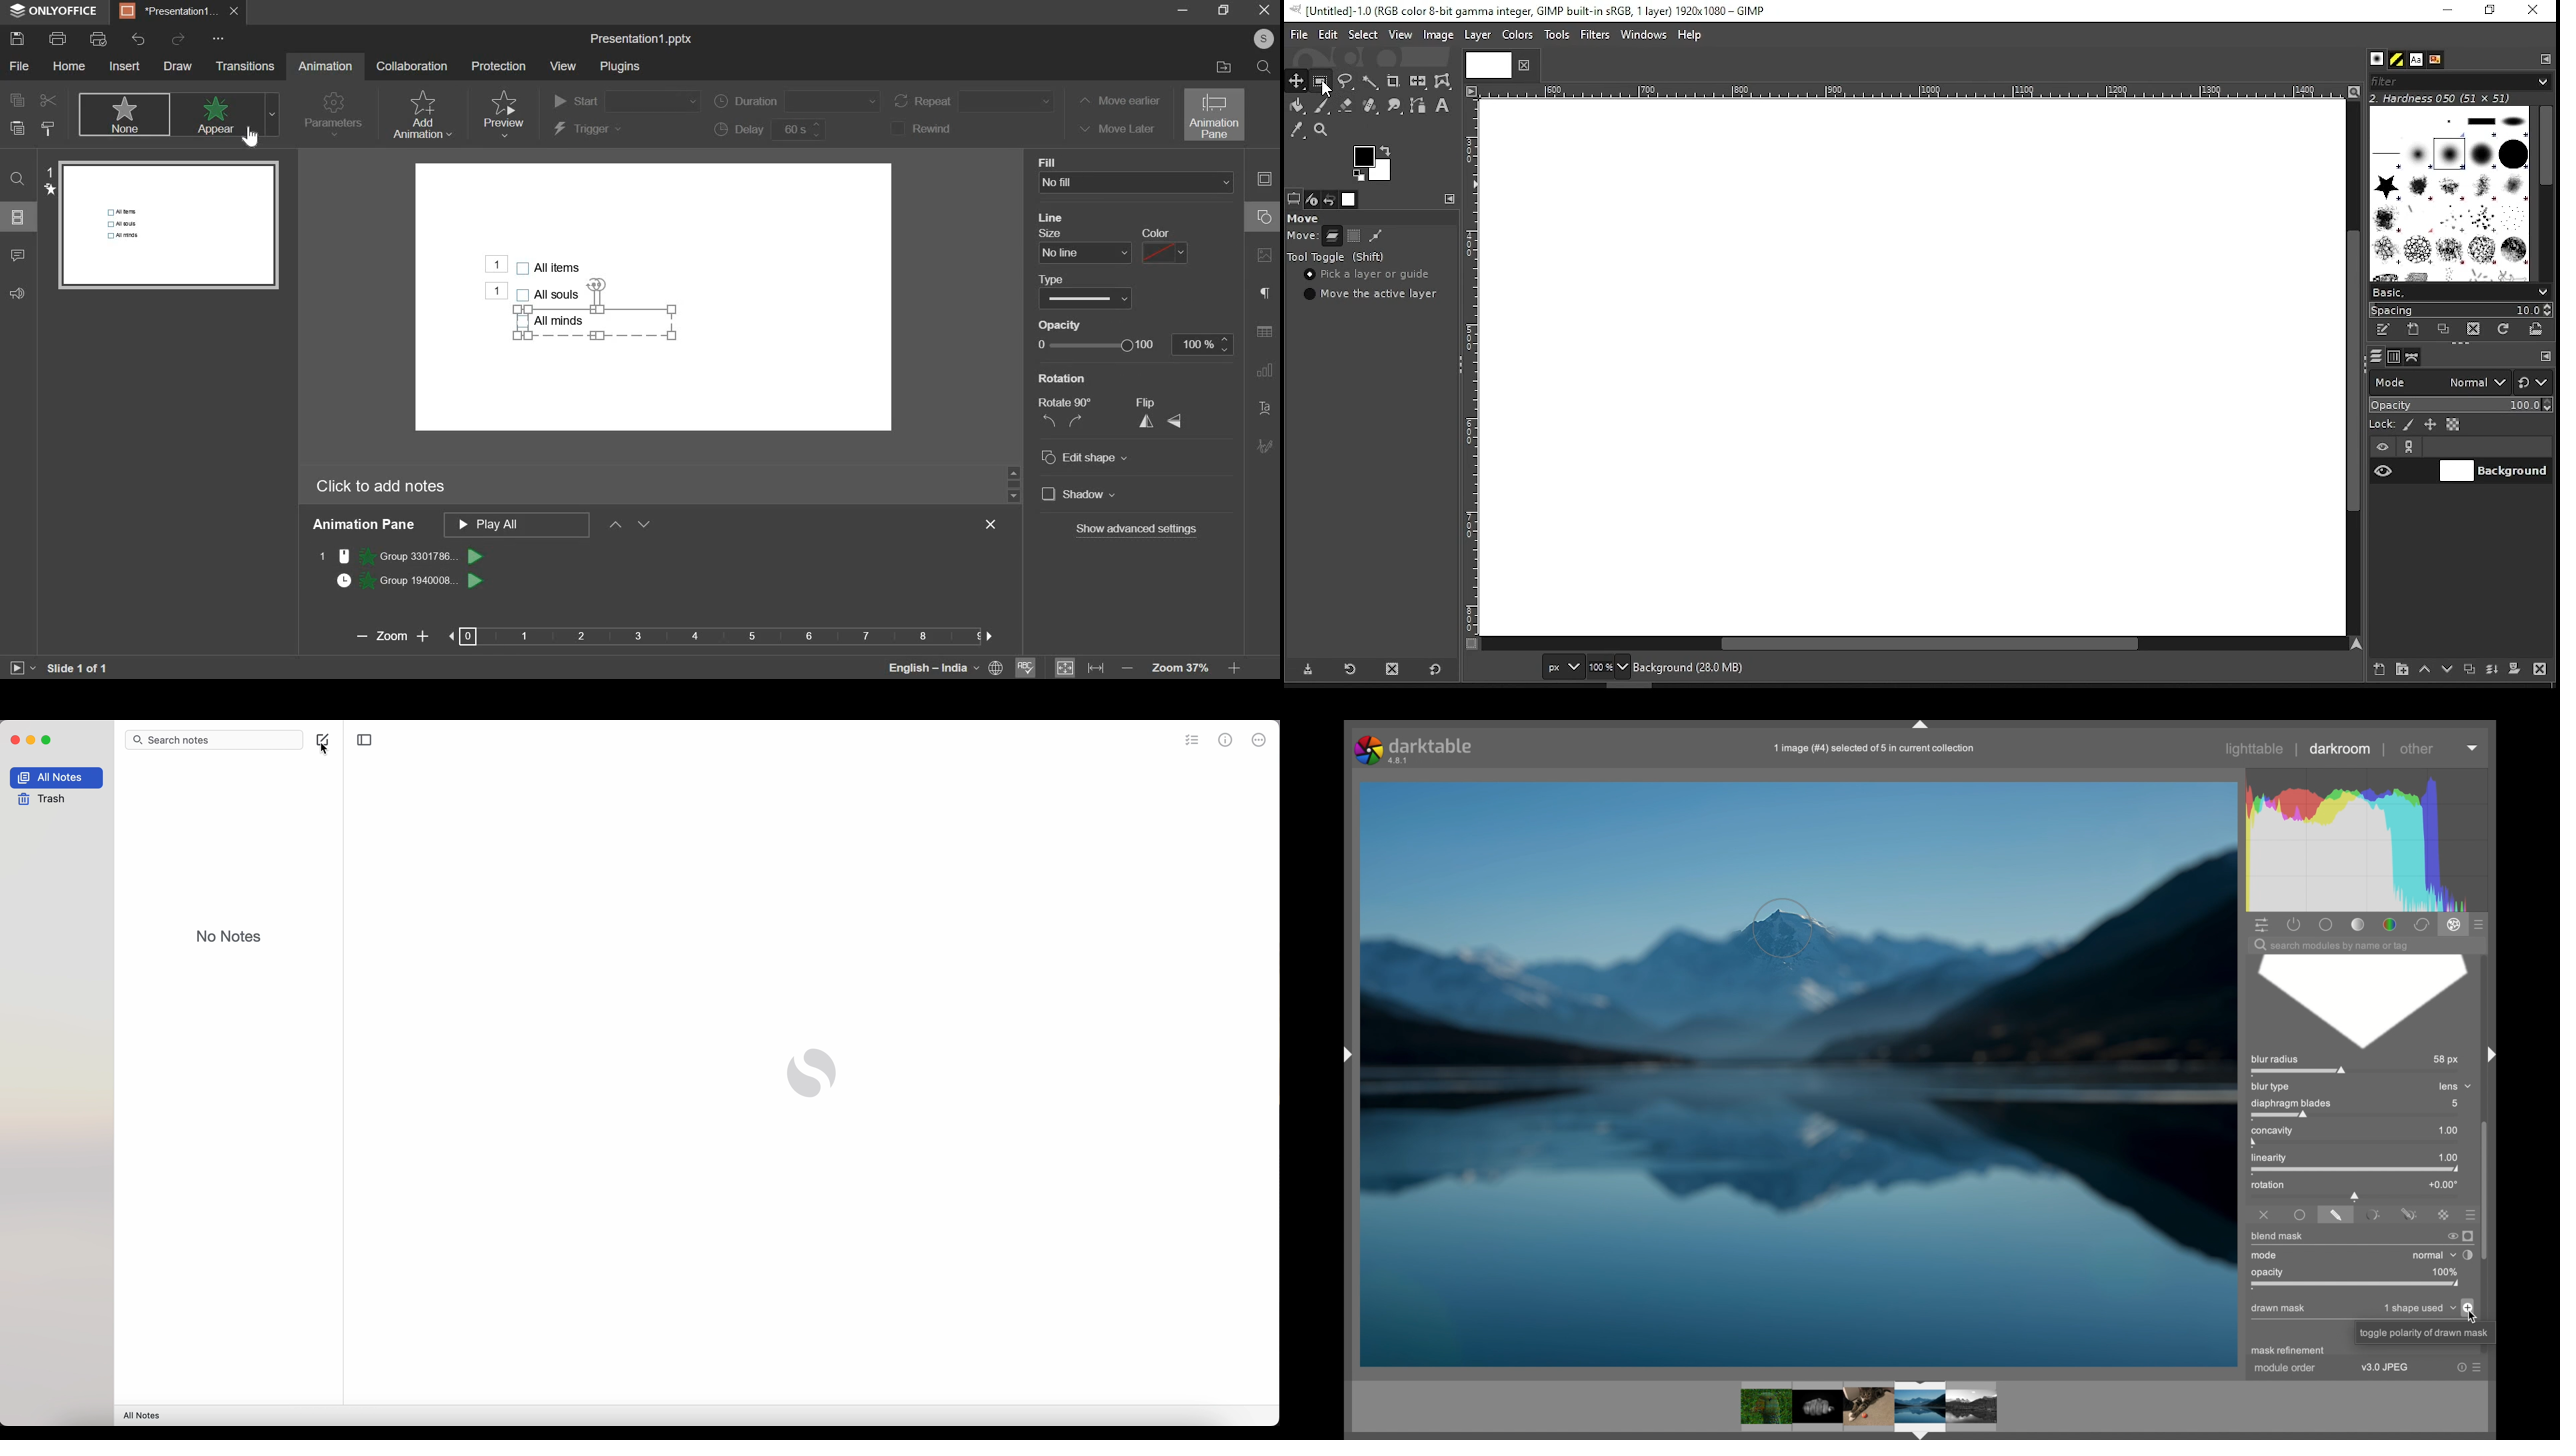 The height and width of the screenshot is (1456, 2576). What do you see at coordinates (2454, 1085) in the screenshot?
I see `lens` at bounding box center [2454, 1085].